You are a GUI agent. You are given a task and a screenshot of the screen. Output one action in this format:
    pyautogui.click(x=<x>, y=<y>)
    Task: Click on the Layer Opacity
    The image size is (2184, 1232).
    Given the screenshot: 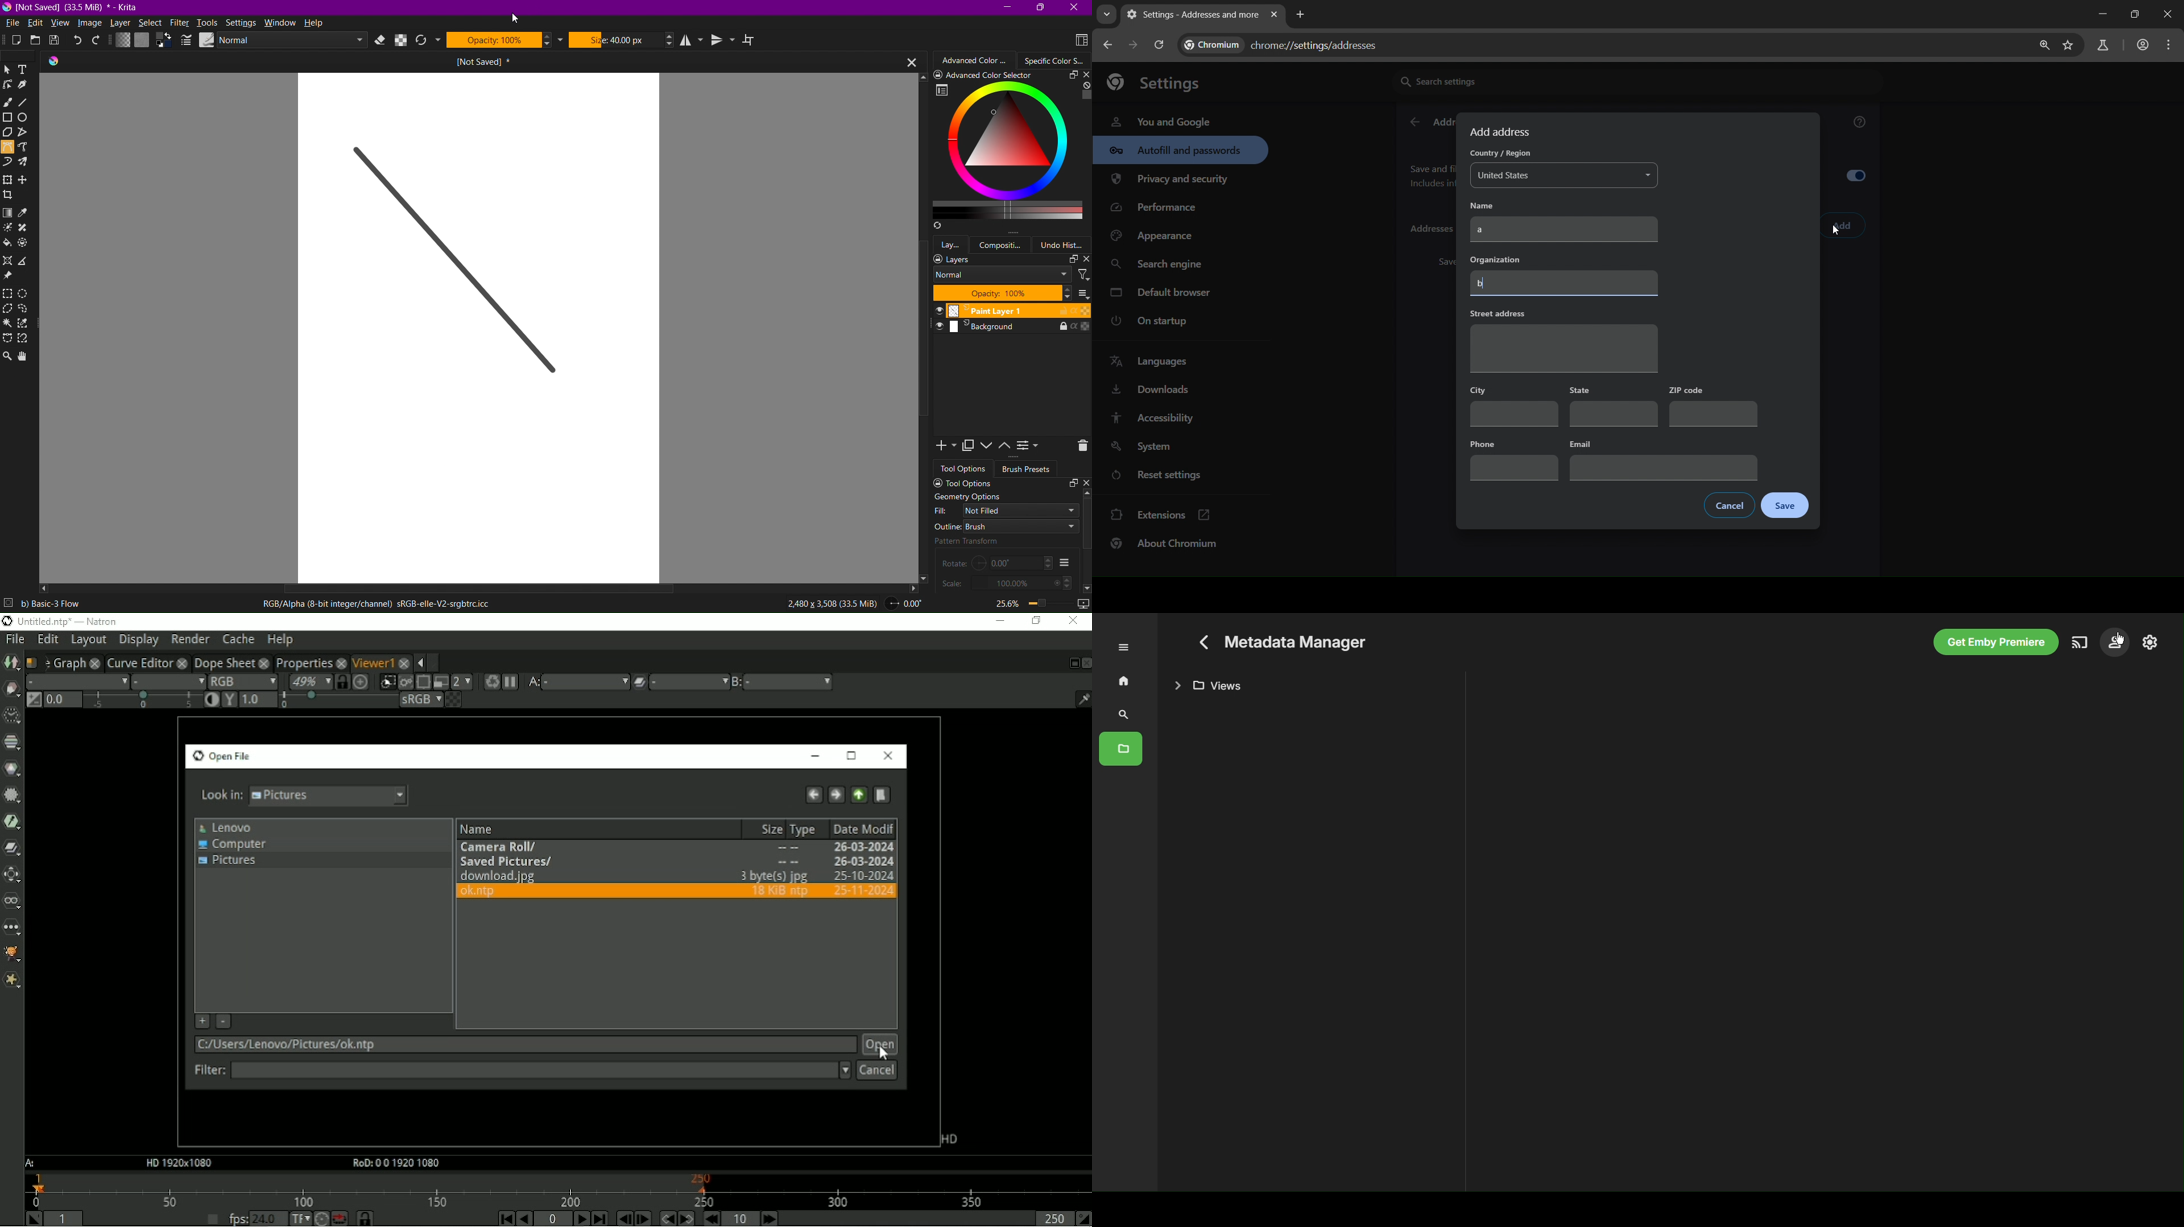 What is the action you would take?
    pyautogui.click(x=1002, y=293)
    